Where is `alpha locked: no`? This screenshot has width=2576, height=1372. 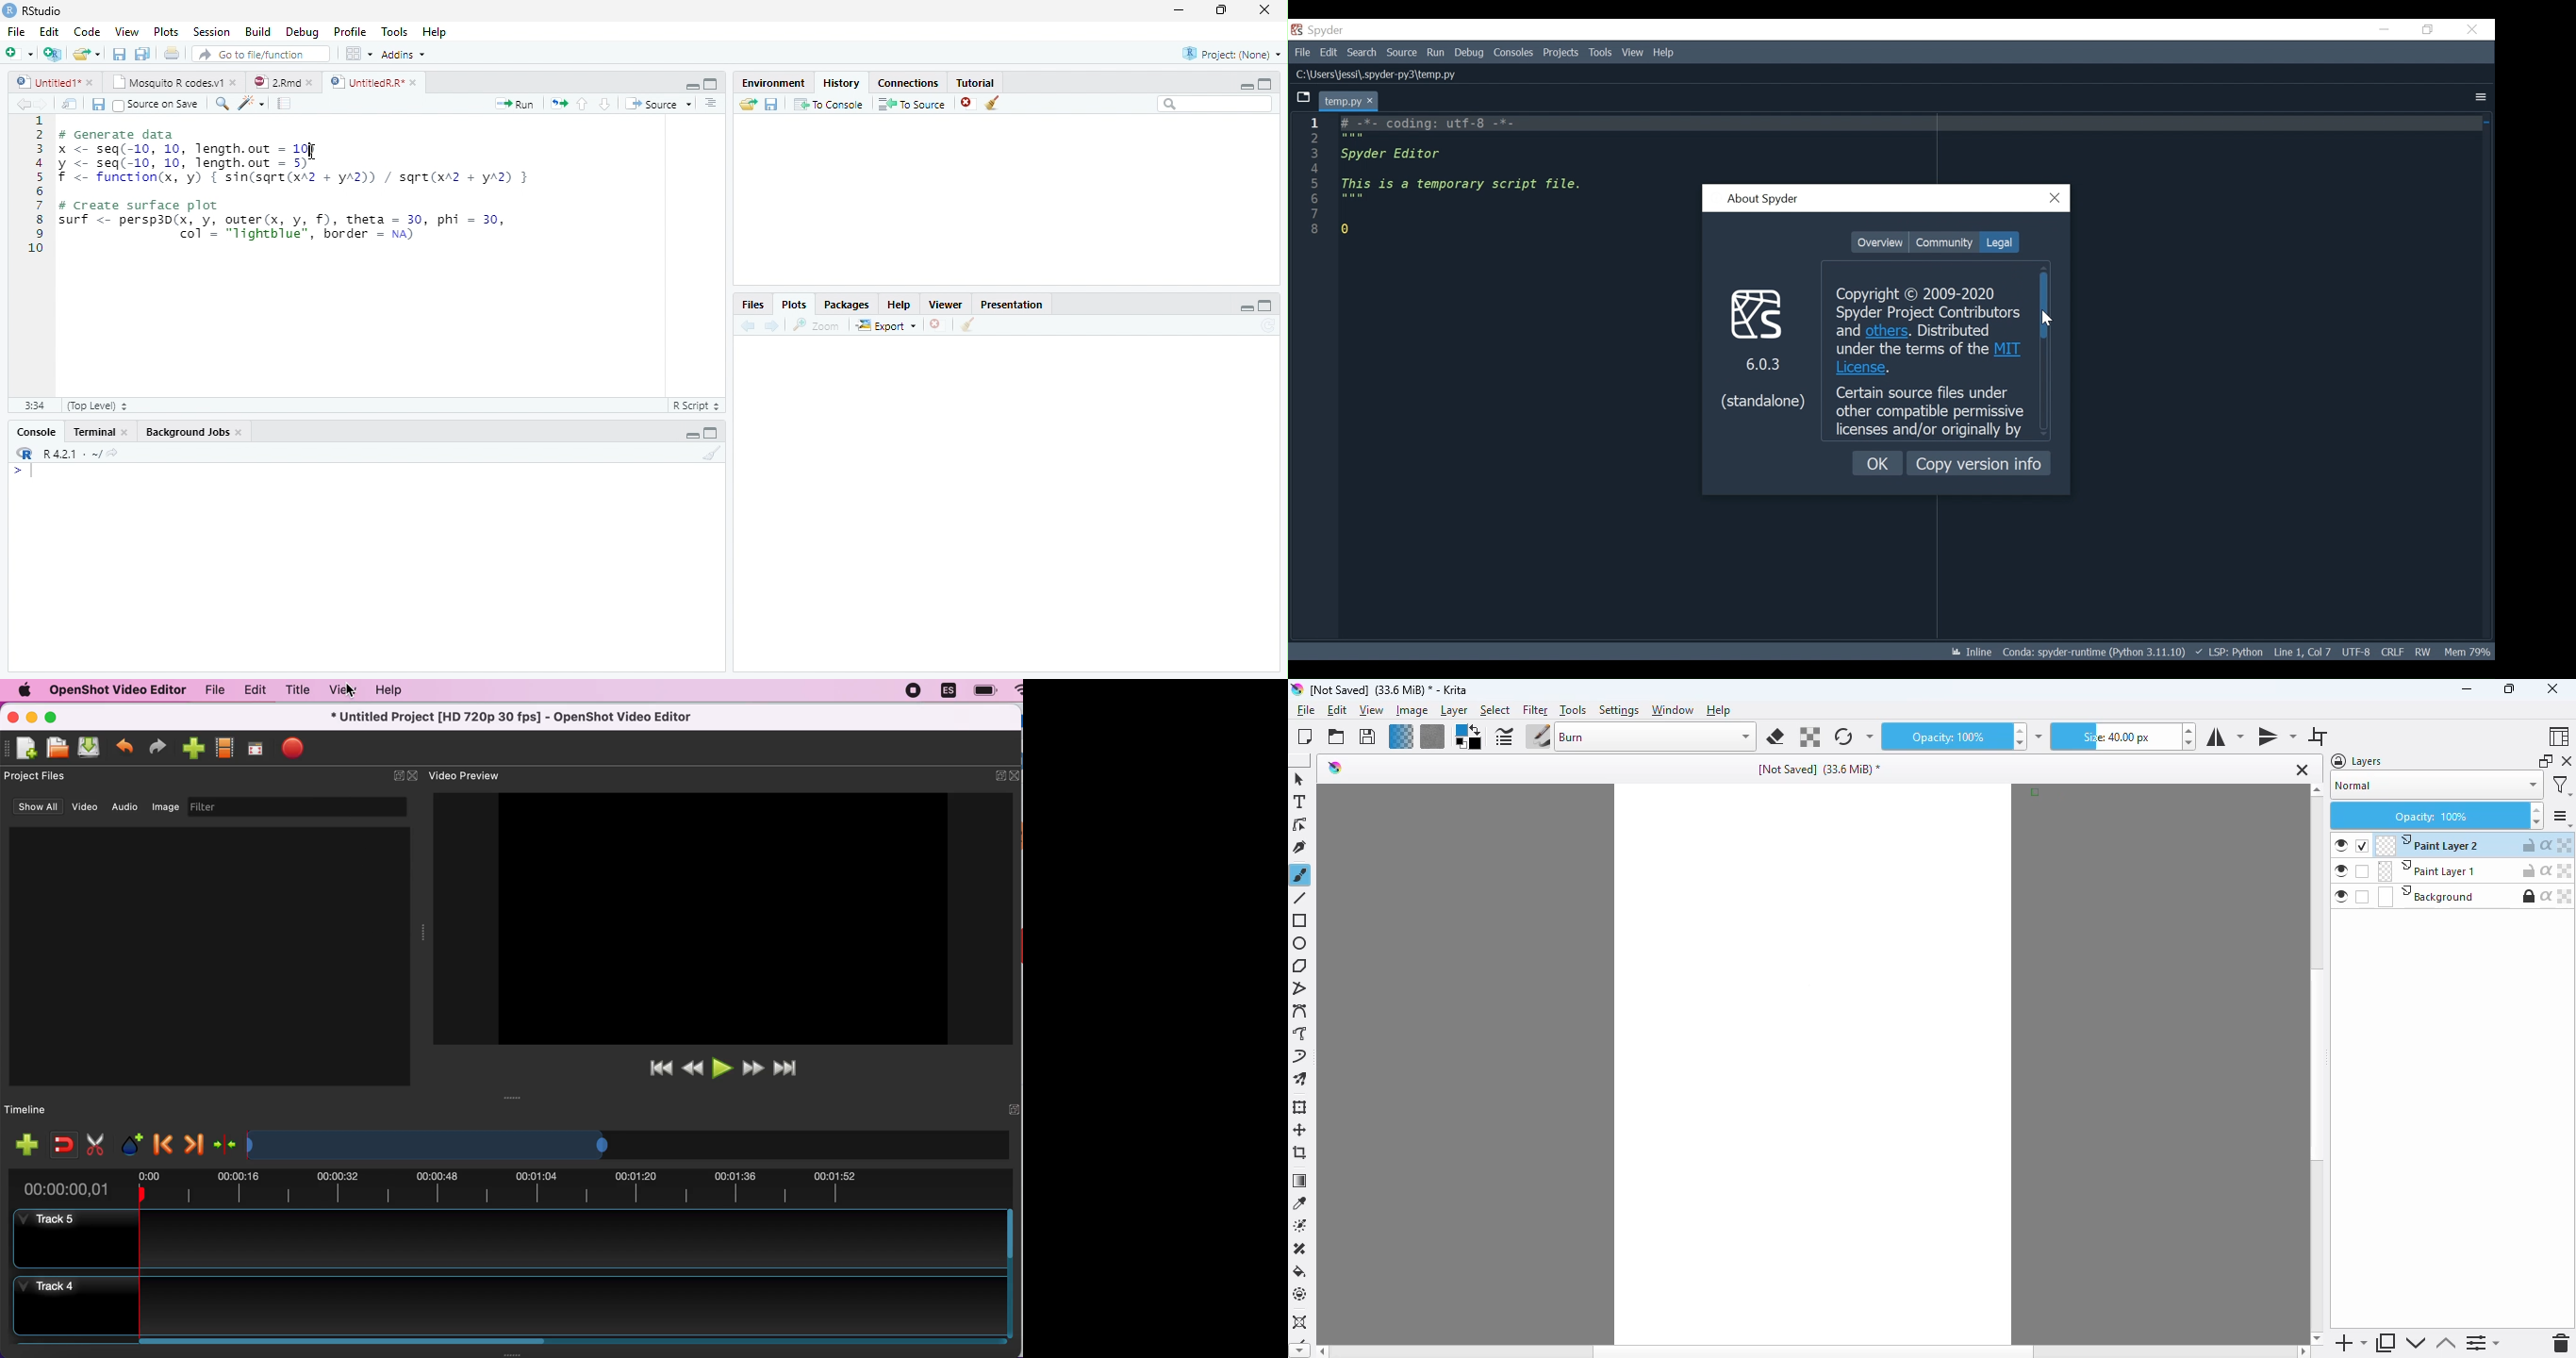
alpha locked: no is located at coordinates (2566, 845).